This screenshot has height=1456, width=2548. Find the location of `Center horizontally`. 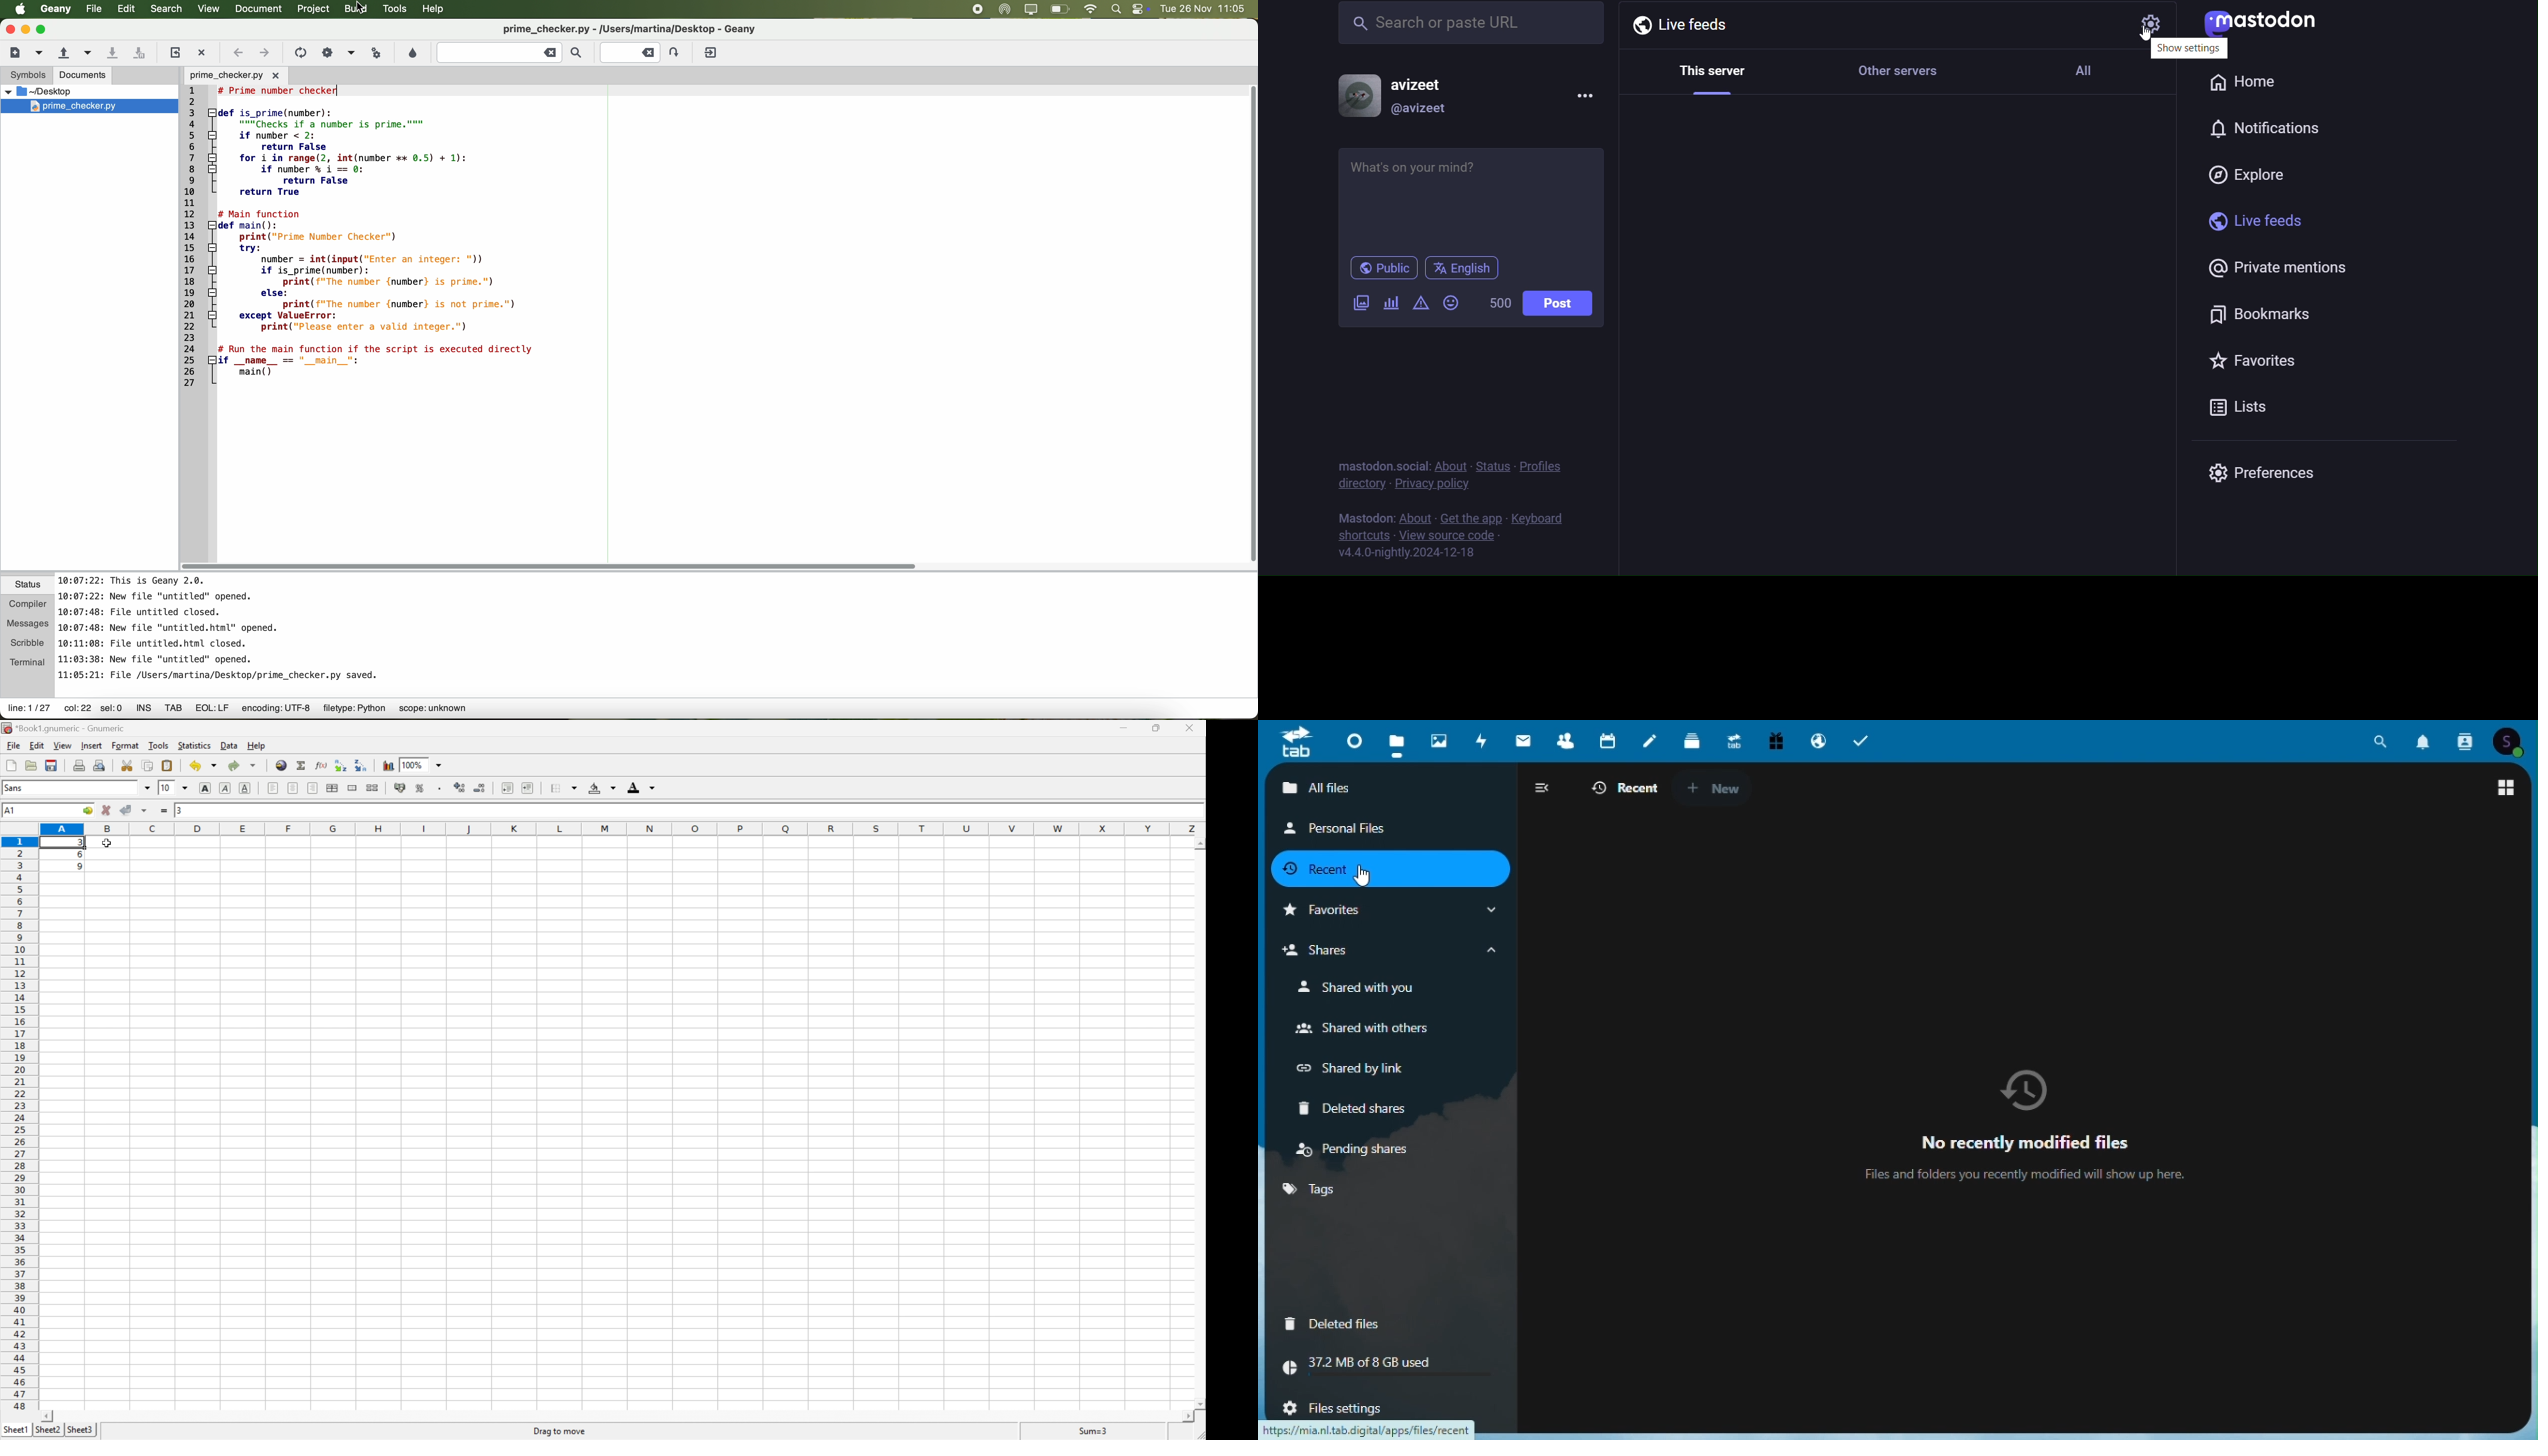

Center horizontally is located at coordinates (292, 787).